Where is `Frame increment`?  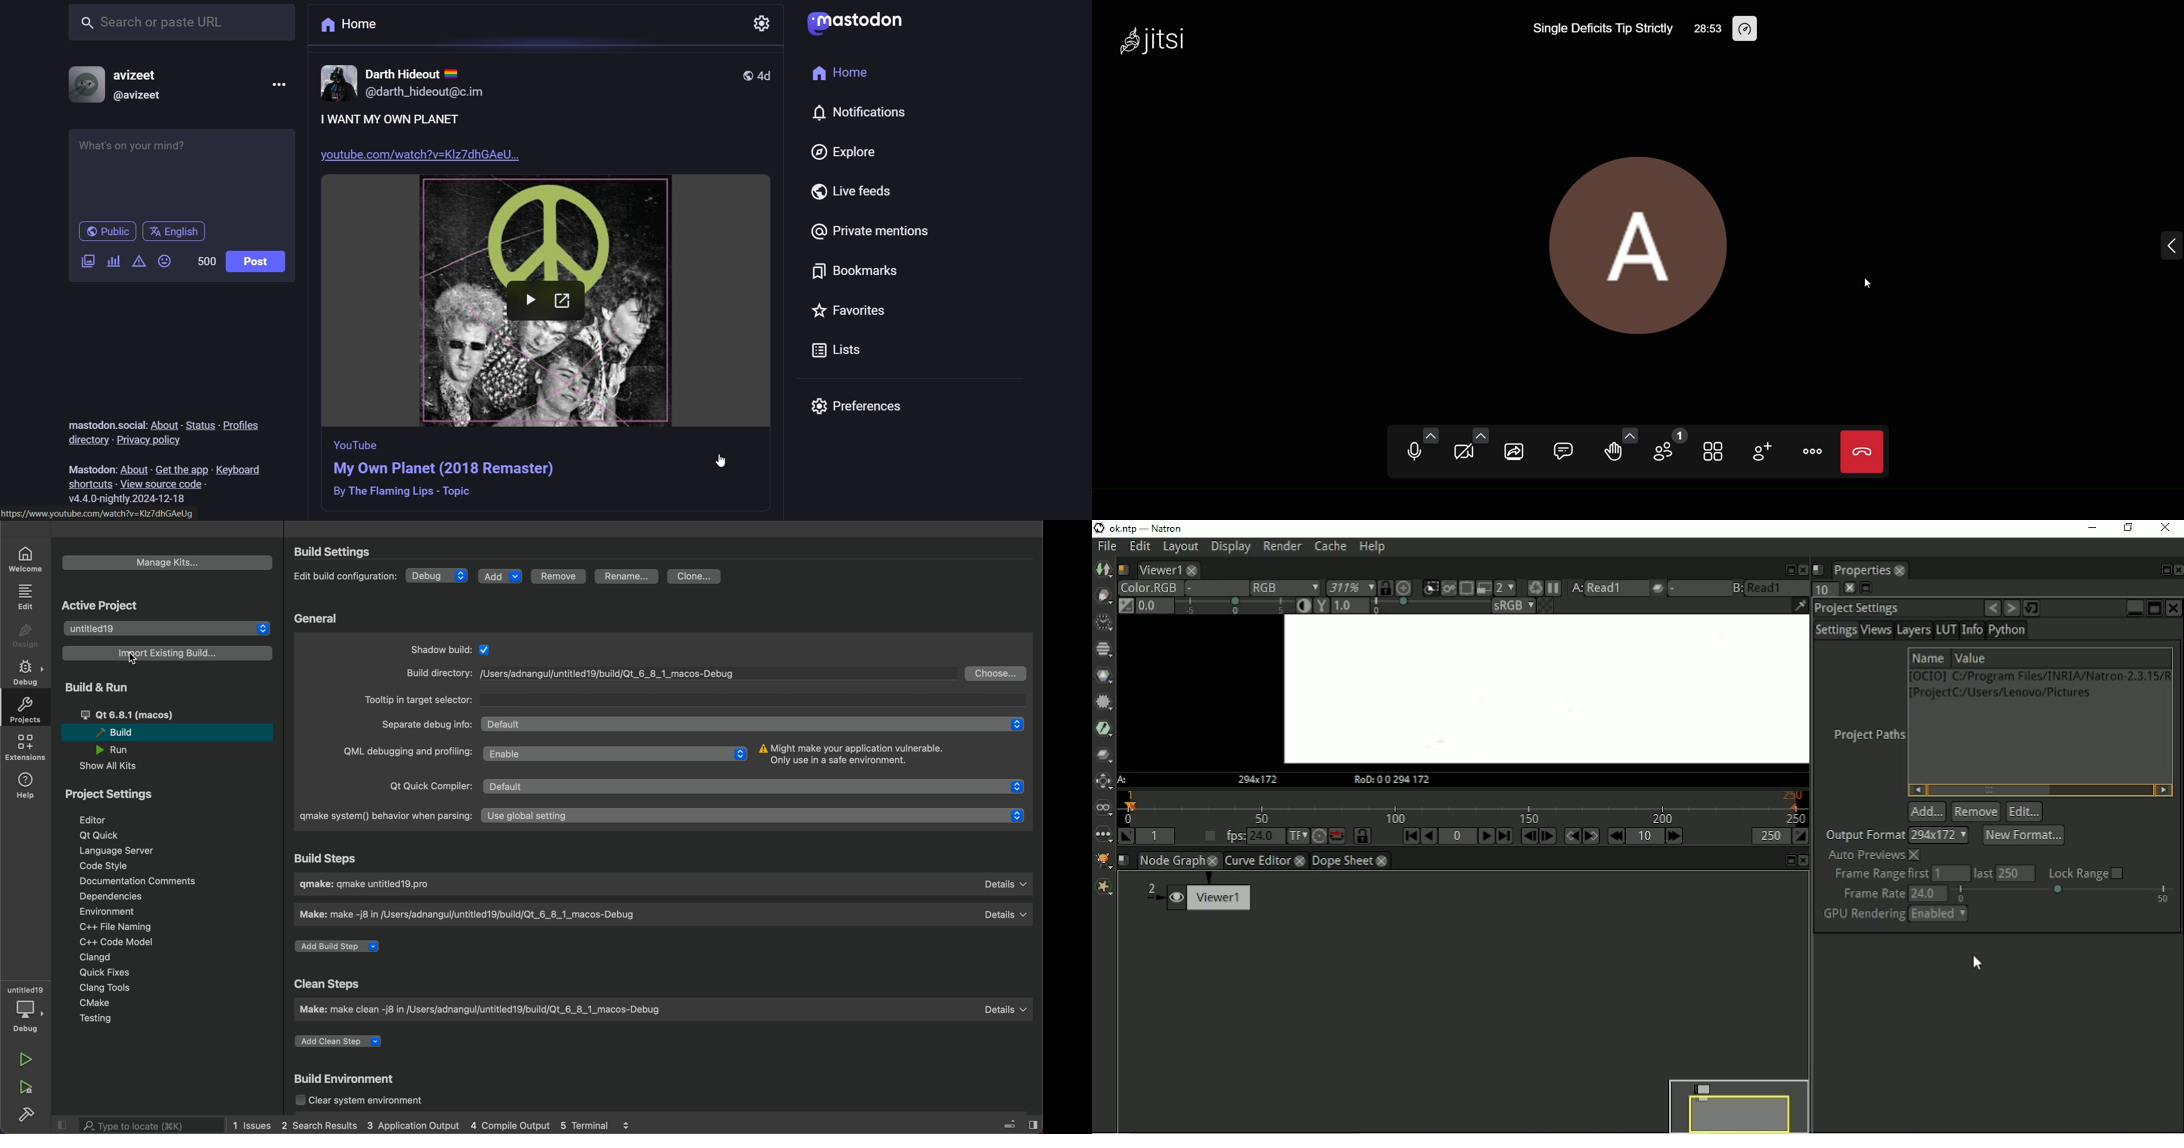 Frame increment is located at coordinates (1647, 836).